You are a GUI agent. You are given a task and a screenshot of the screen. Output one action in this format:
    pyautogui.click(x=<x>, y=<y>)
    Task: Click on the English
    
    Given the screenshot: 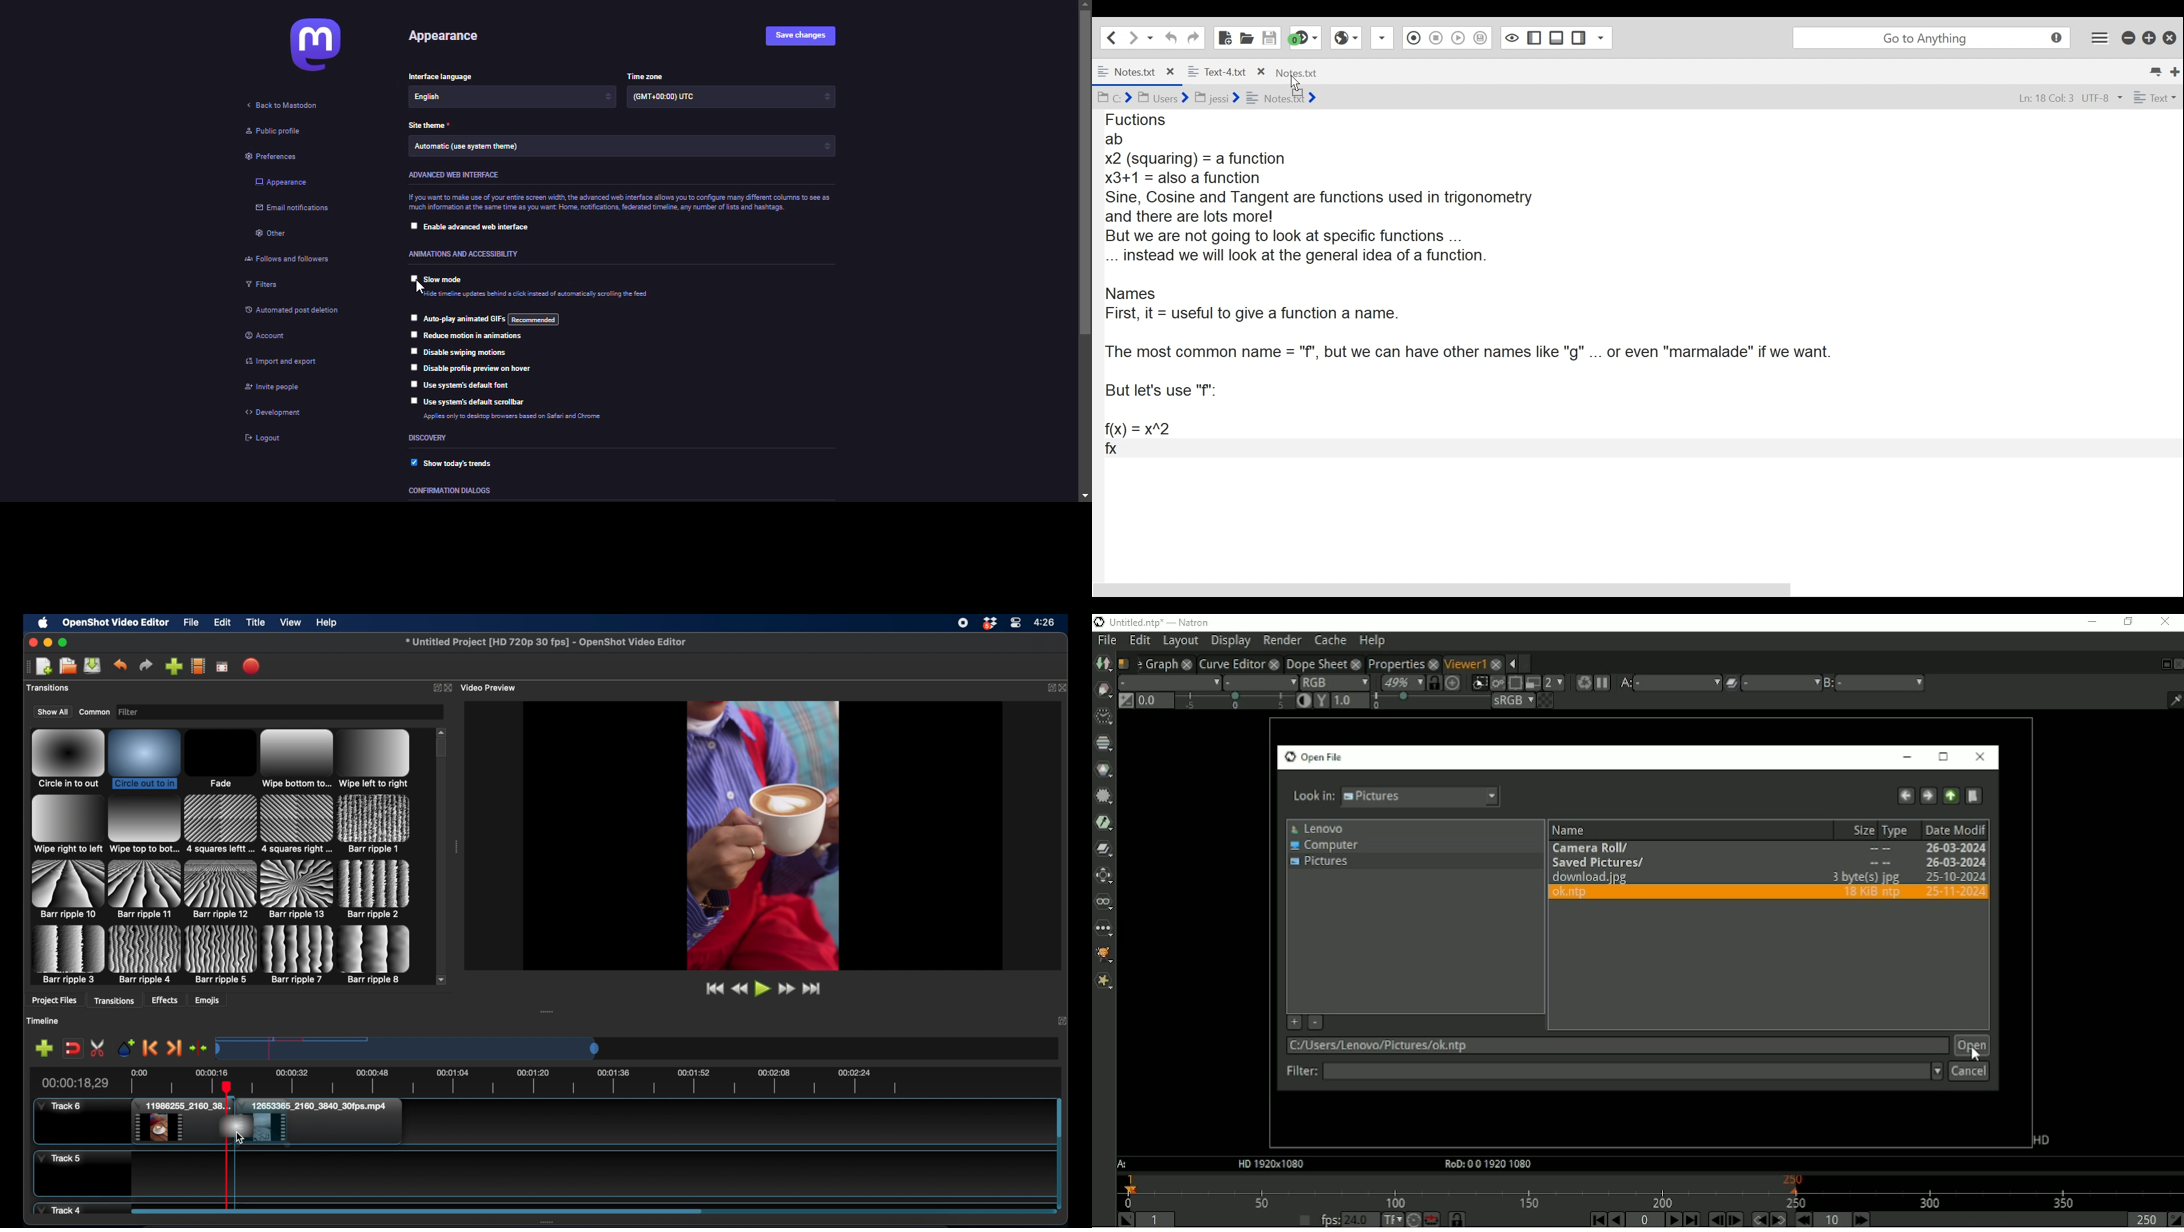 What is the action you would take?
    pyautogui.click(x=501, y=98)
    